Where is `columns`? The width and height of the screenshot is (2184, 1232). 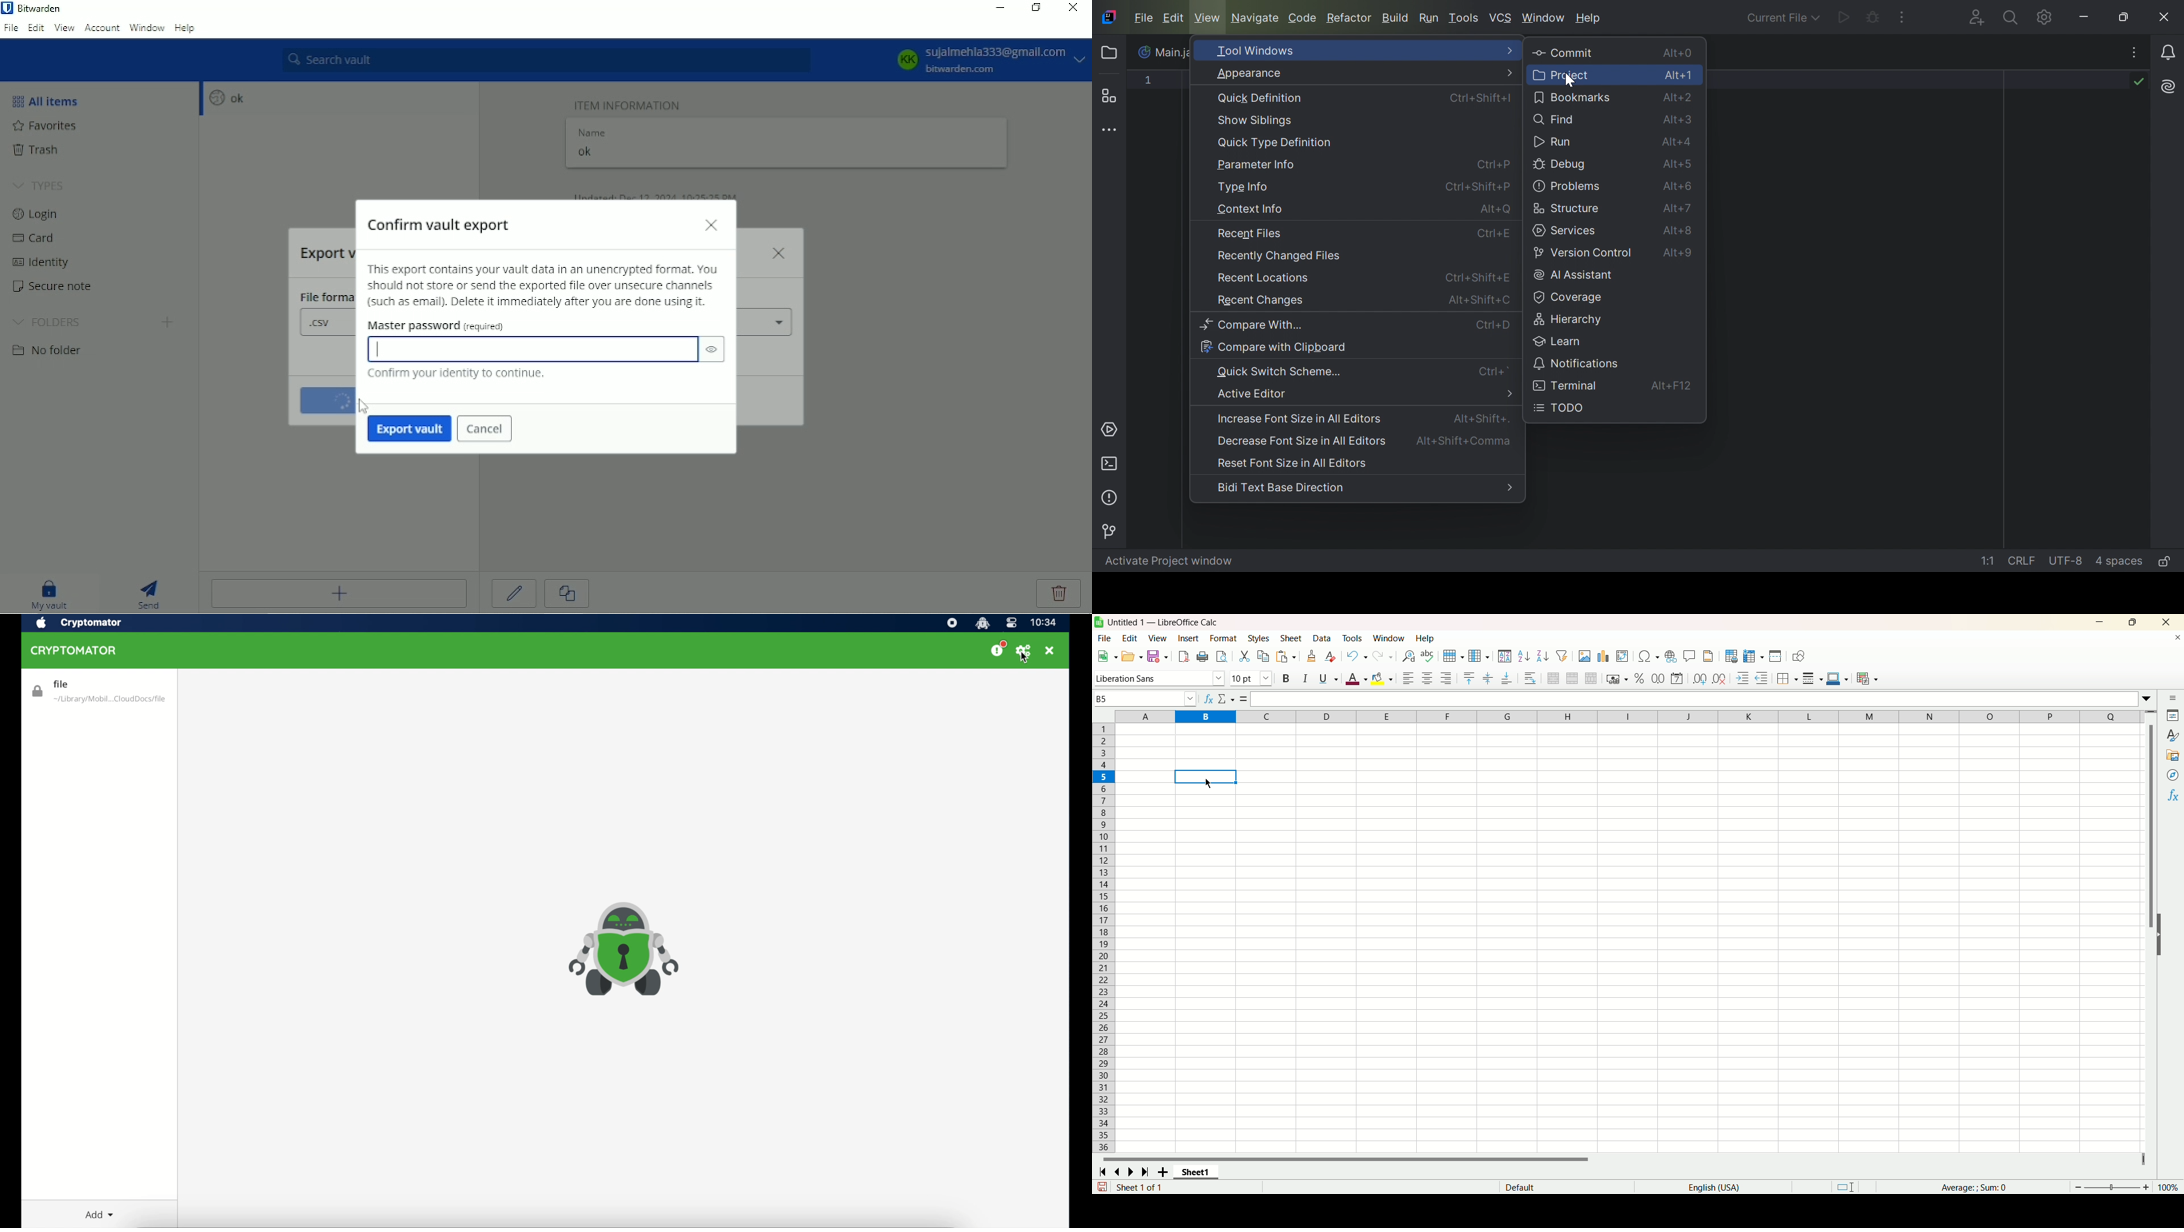
columns is located at coordinates (1622, 717).